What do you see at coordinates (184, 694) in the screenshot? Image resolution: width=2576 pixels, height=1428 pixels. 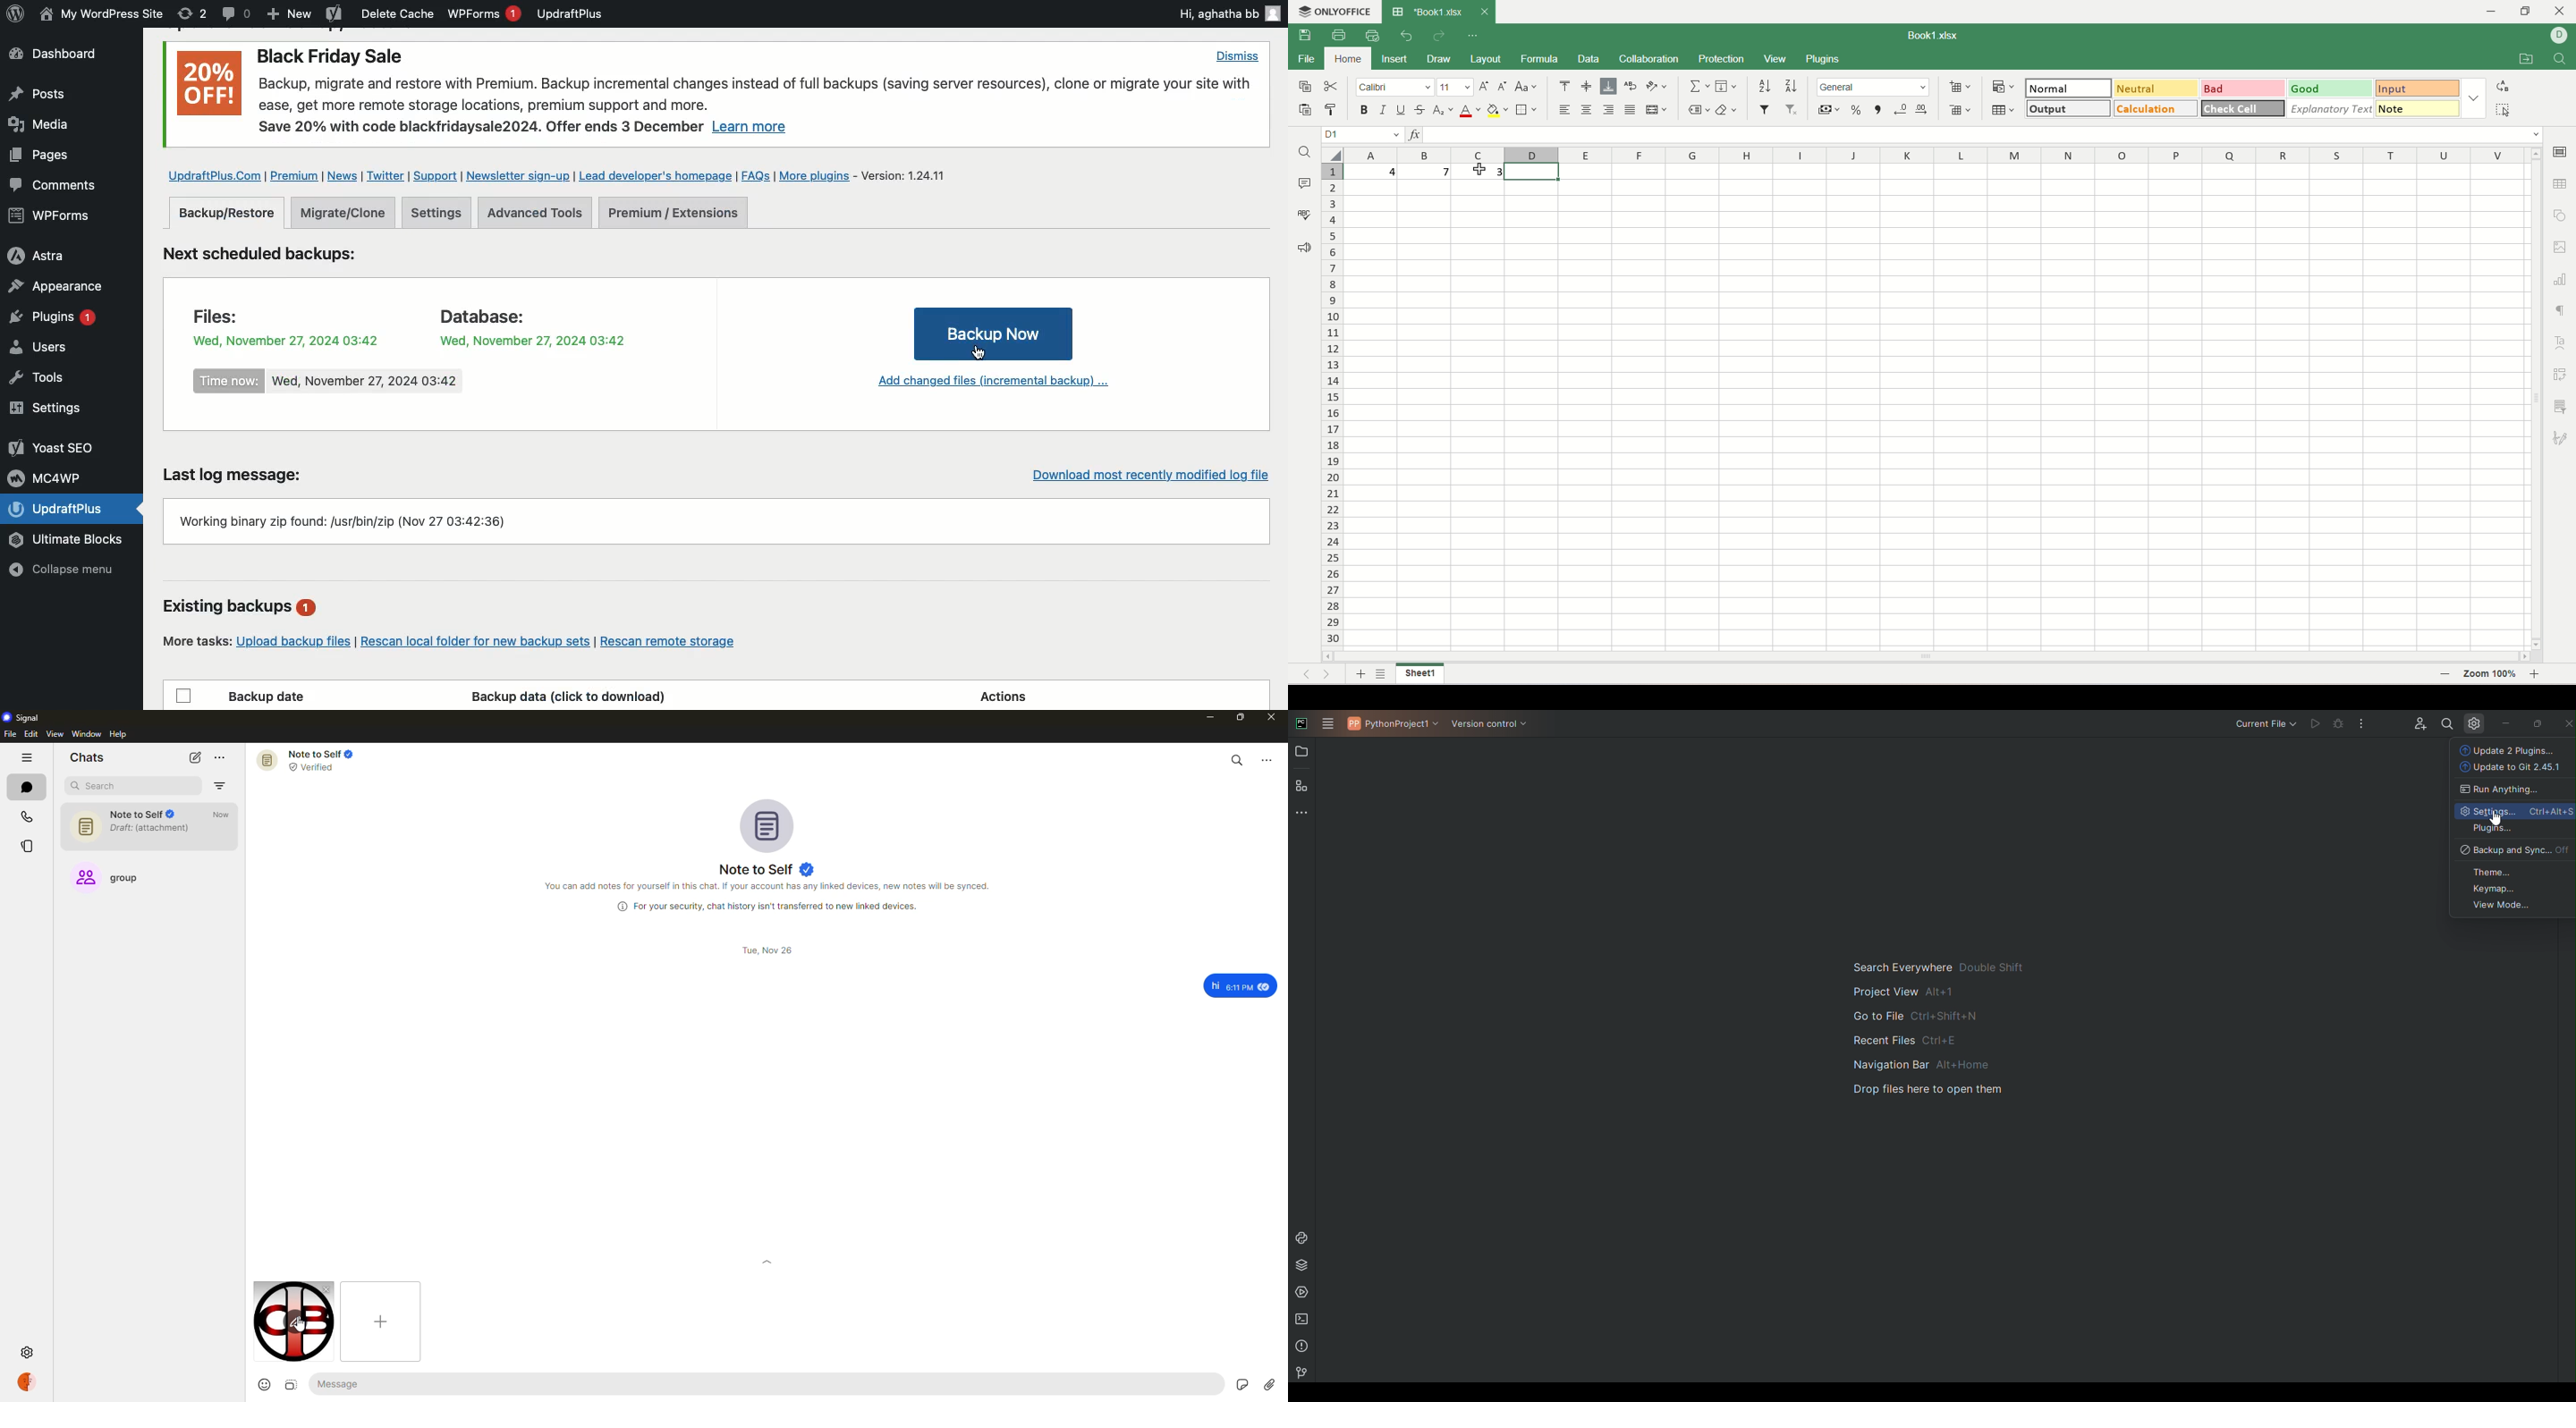 I see `Checkbox` at bounding box center [184, 694].